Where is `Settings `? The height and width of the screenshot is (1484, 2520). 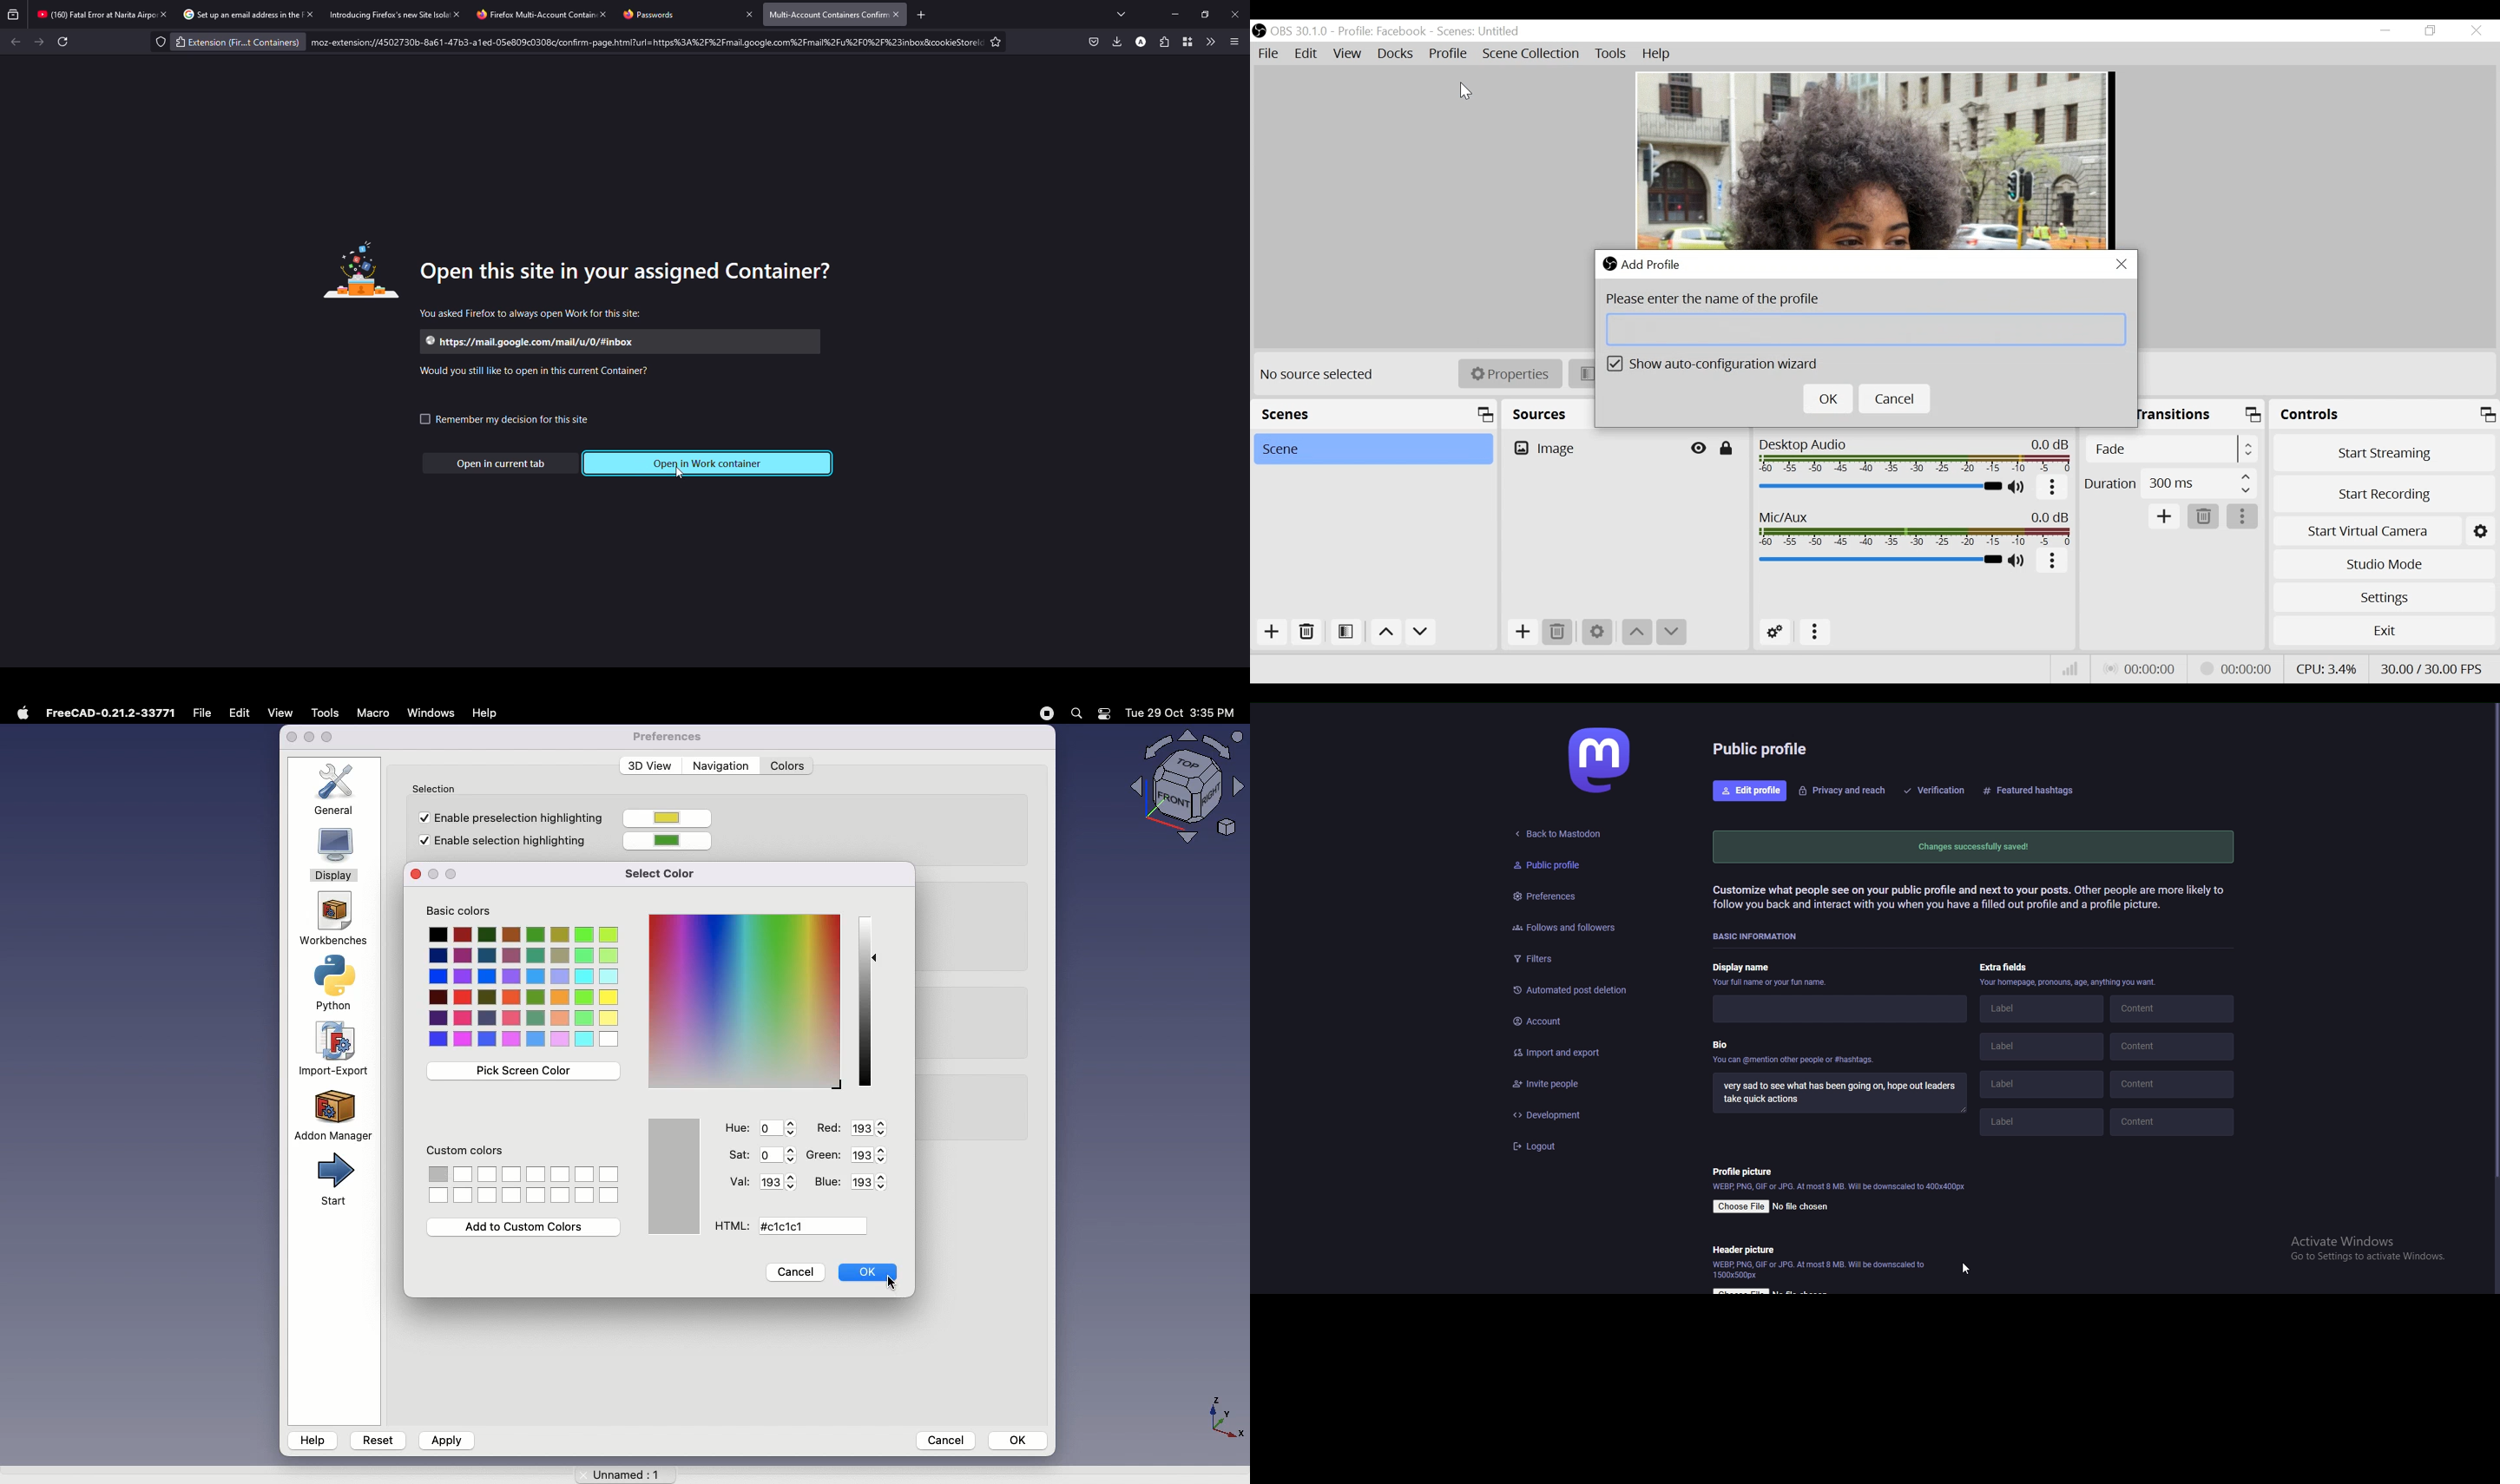 Settings  is located at coordinates (2383, 598).